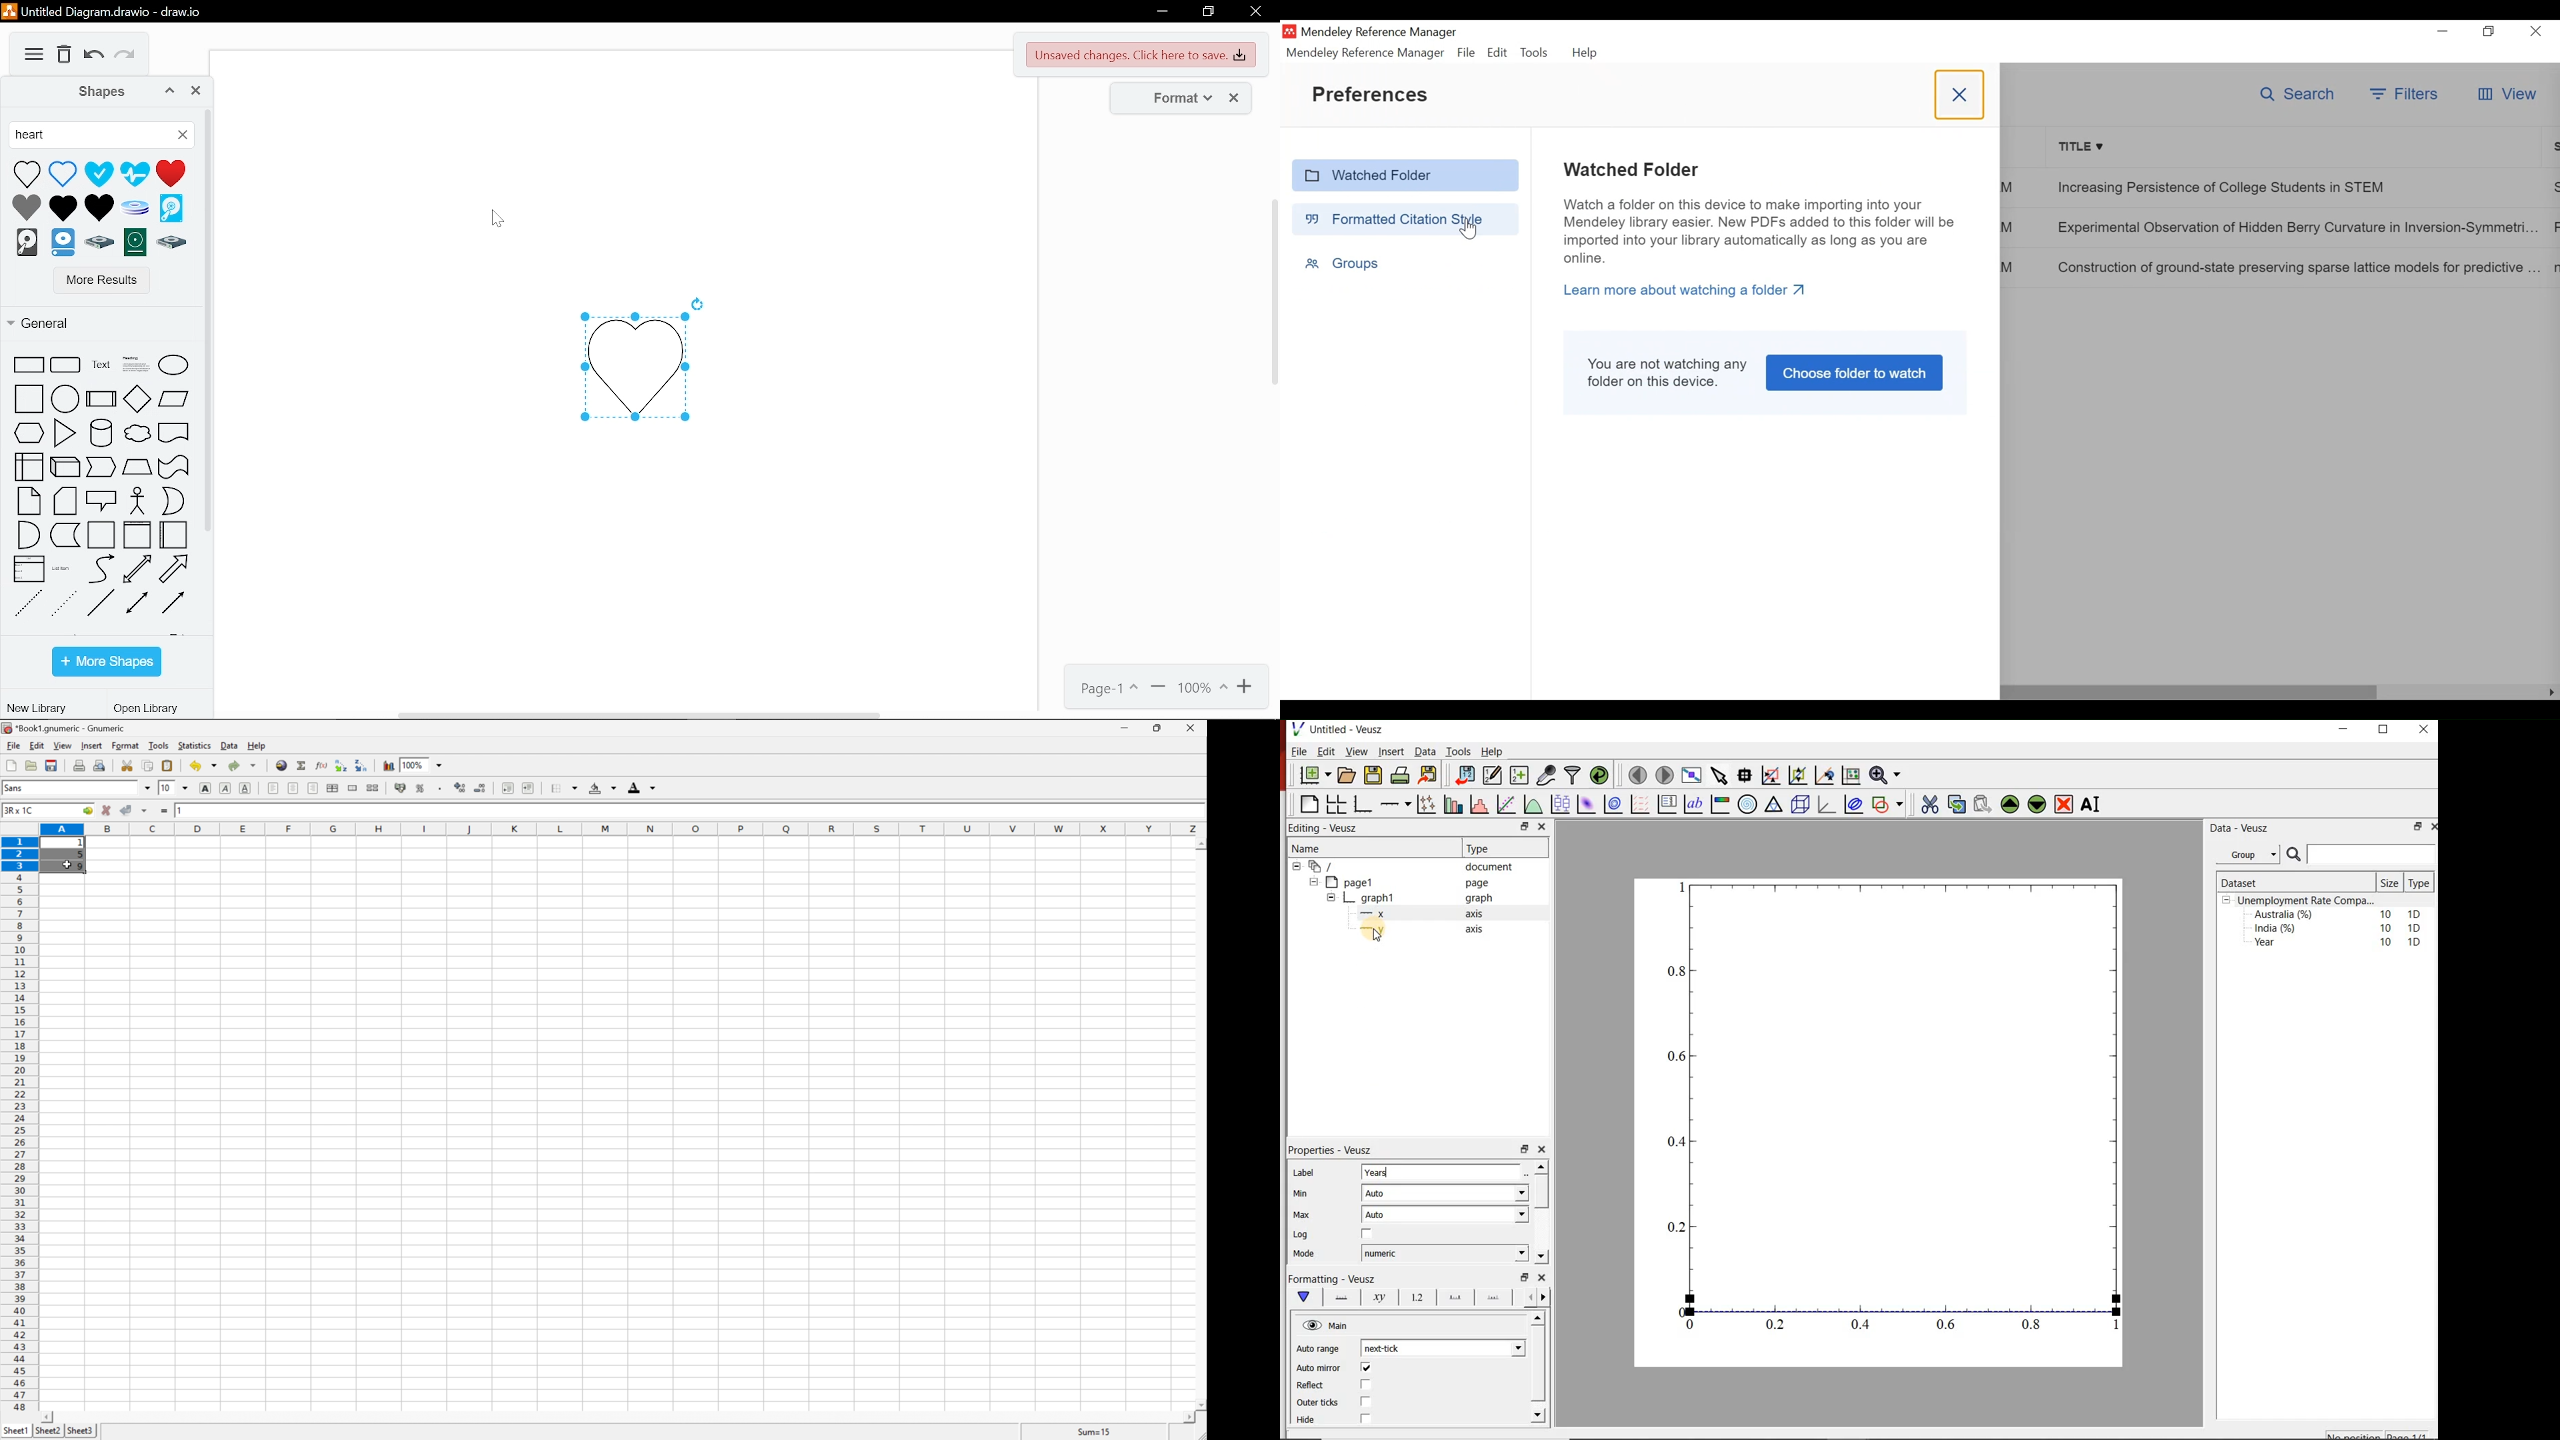 The height and width of the screenshot is (1456, 2576). I want to click on redo, so click(128, 58).